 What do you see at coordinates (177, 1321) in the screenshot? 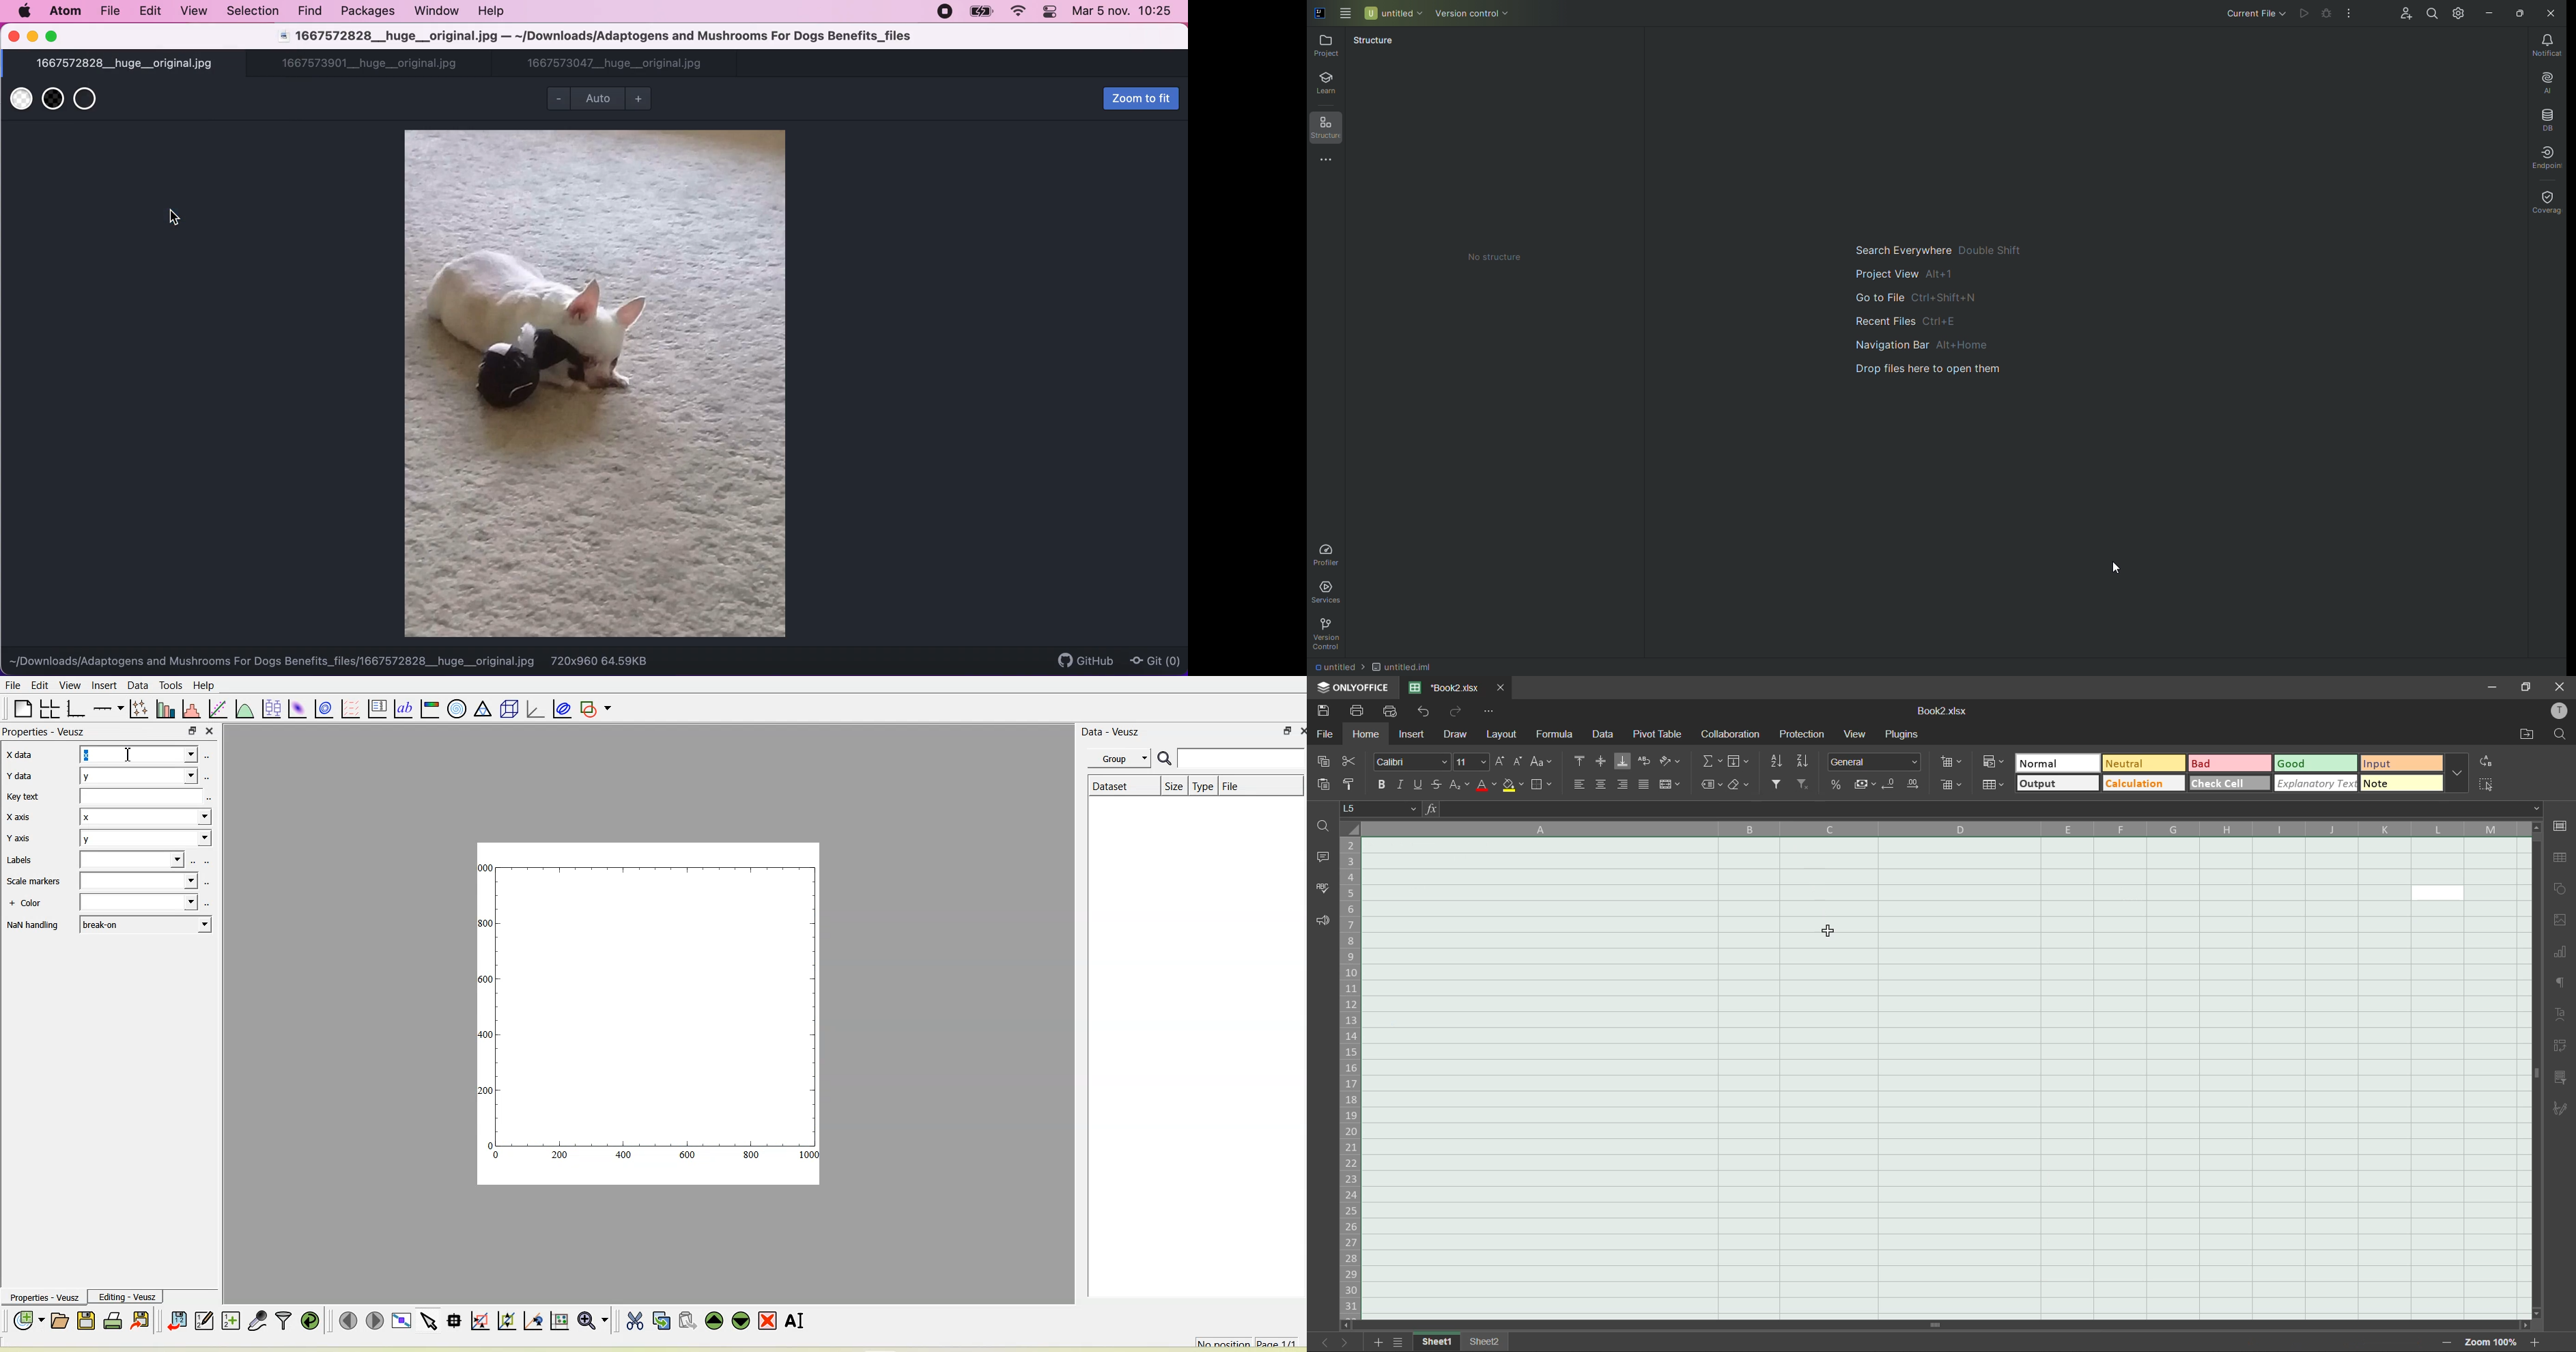
I see `Import data into Veusz` at bounding box center [177, 1321].